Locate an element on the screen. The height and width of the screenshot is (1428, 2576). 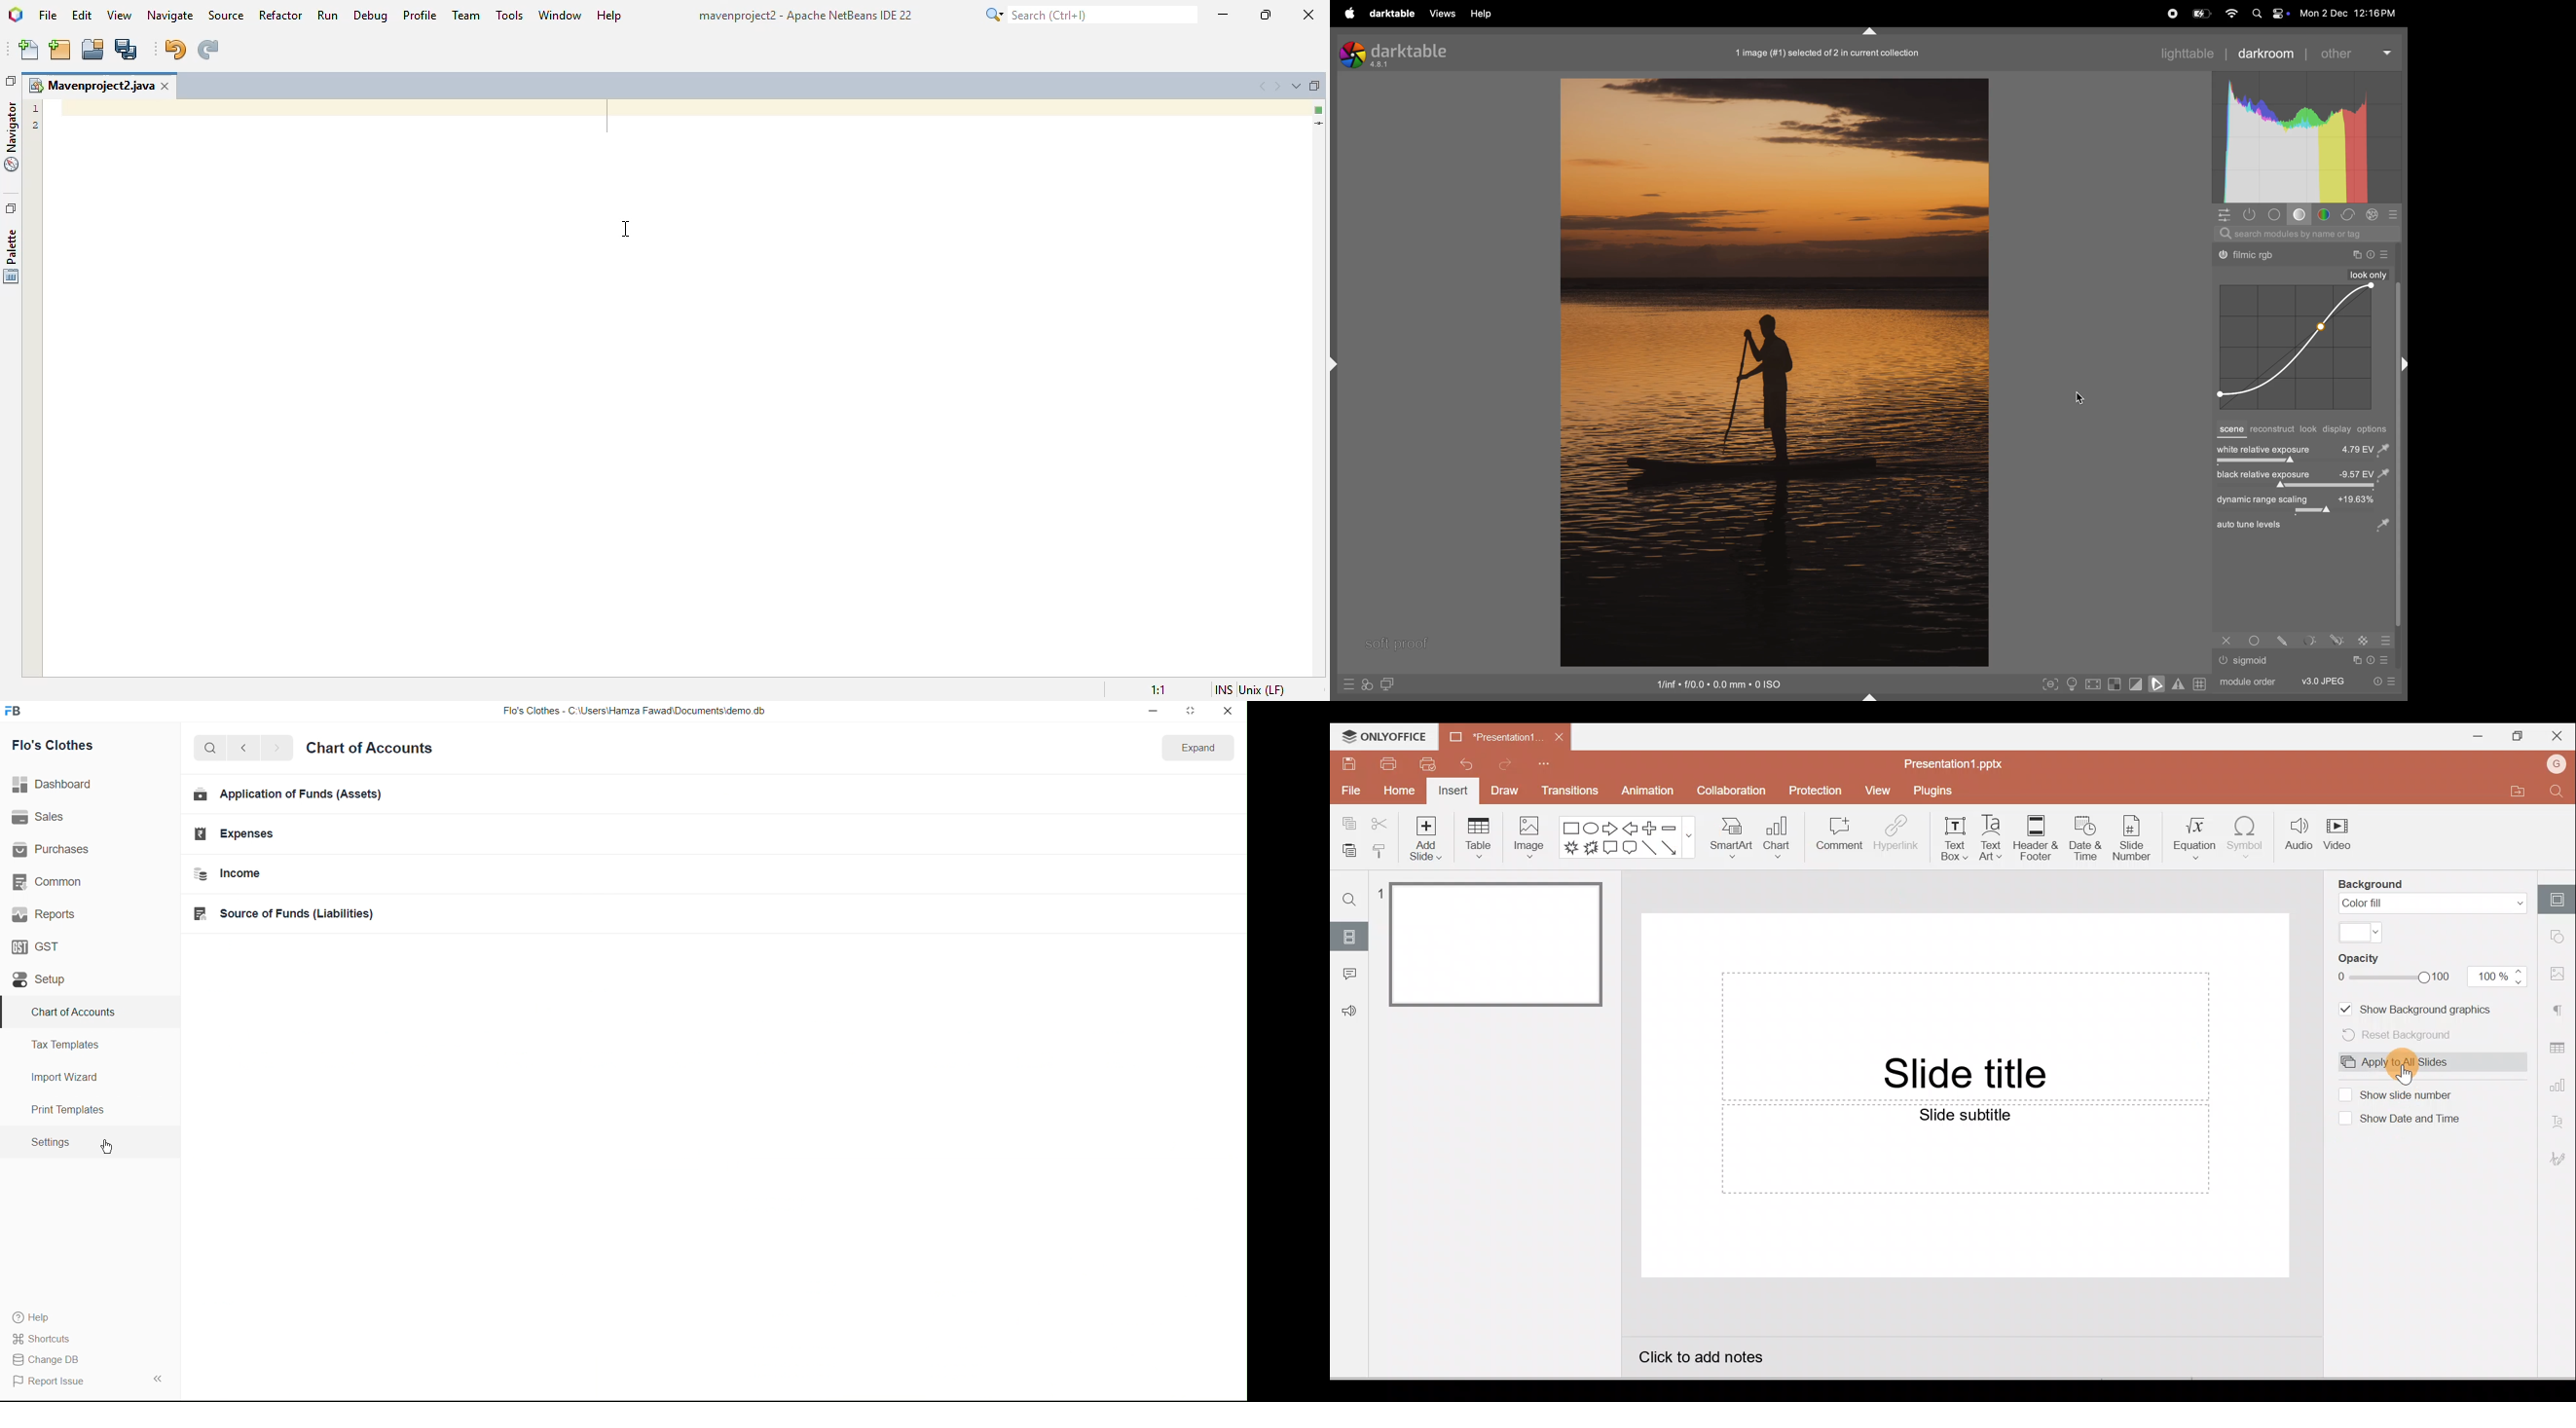
Chart settings is located at coordinates (2560, 1088).